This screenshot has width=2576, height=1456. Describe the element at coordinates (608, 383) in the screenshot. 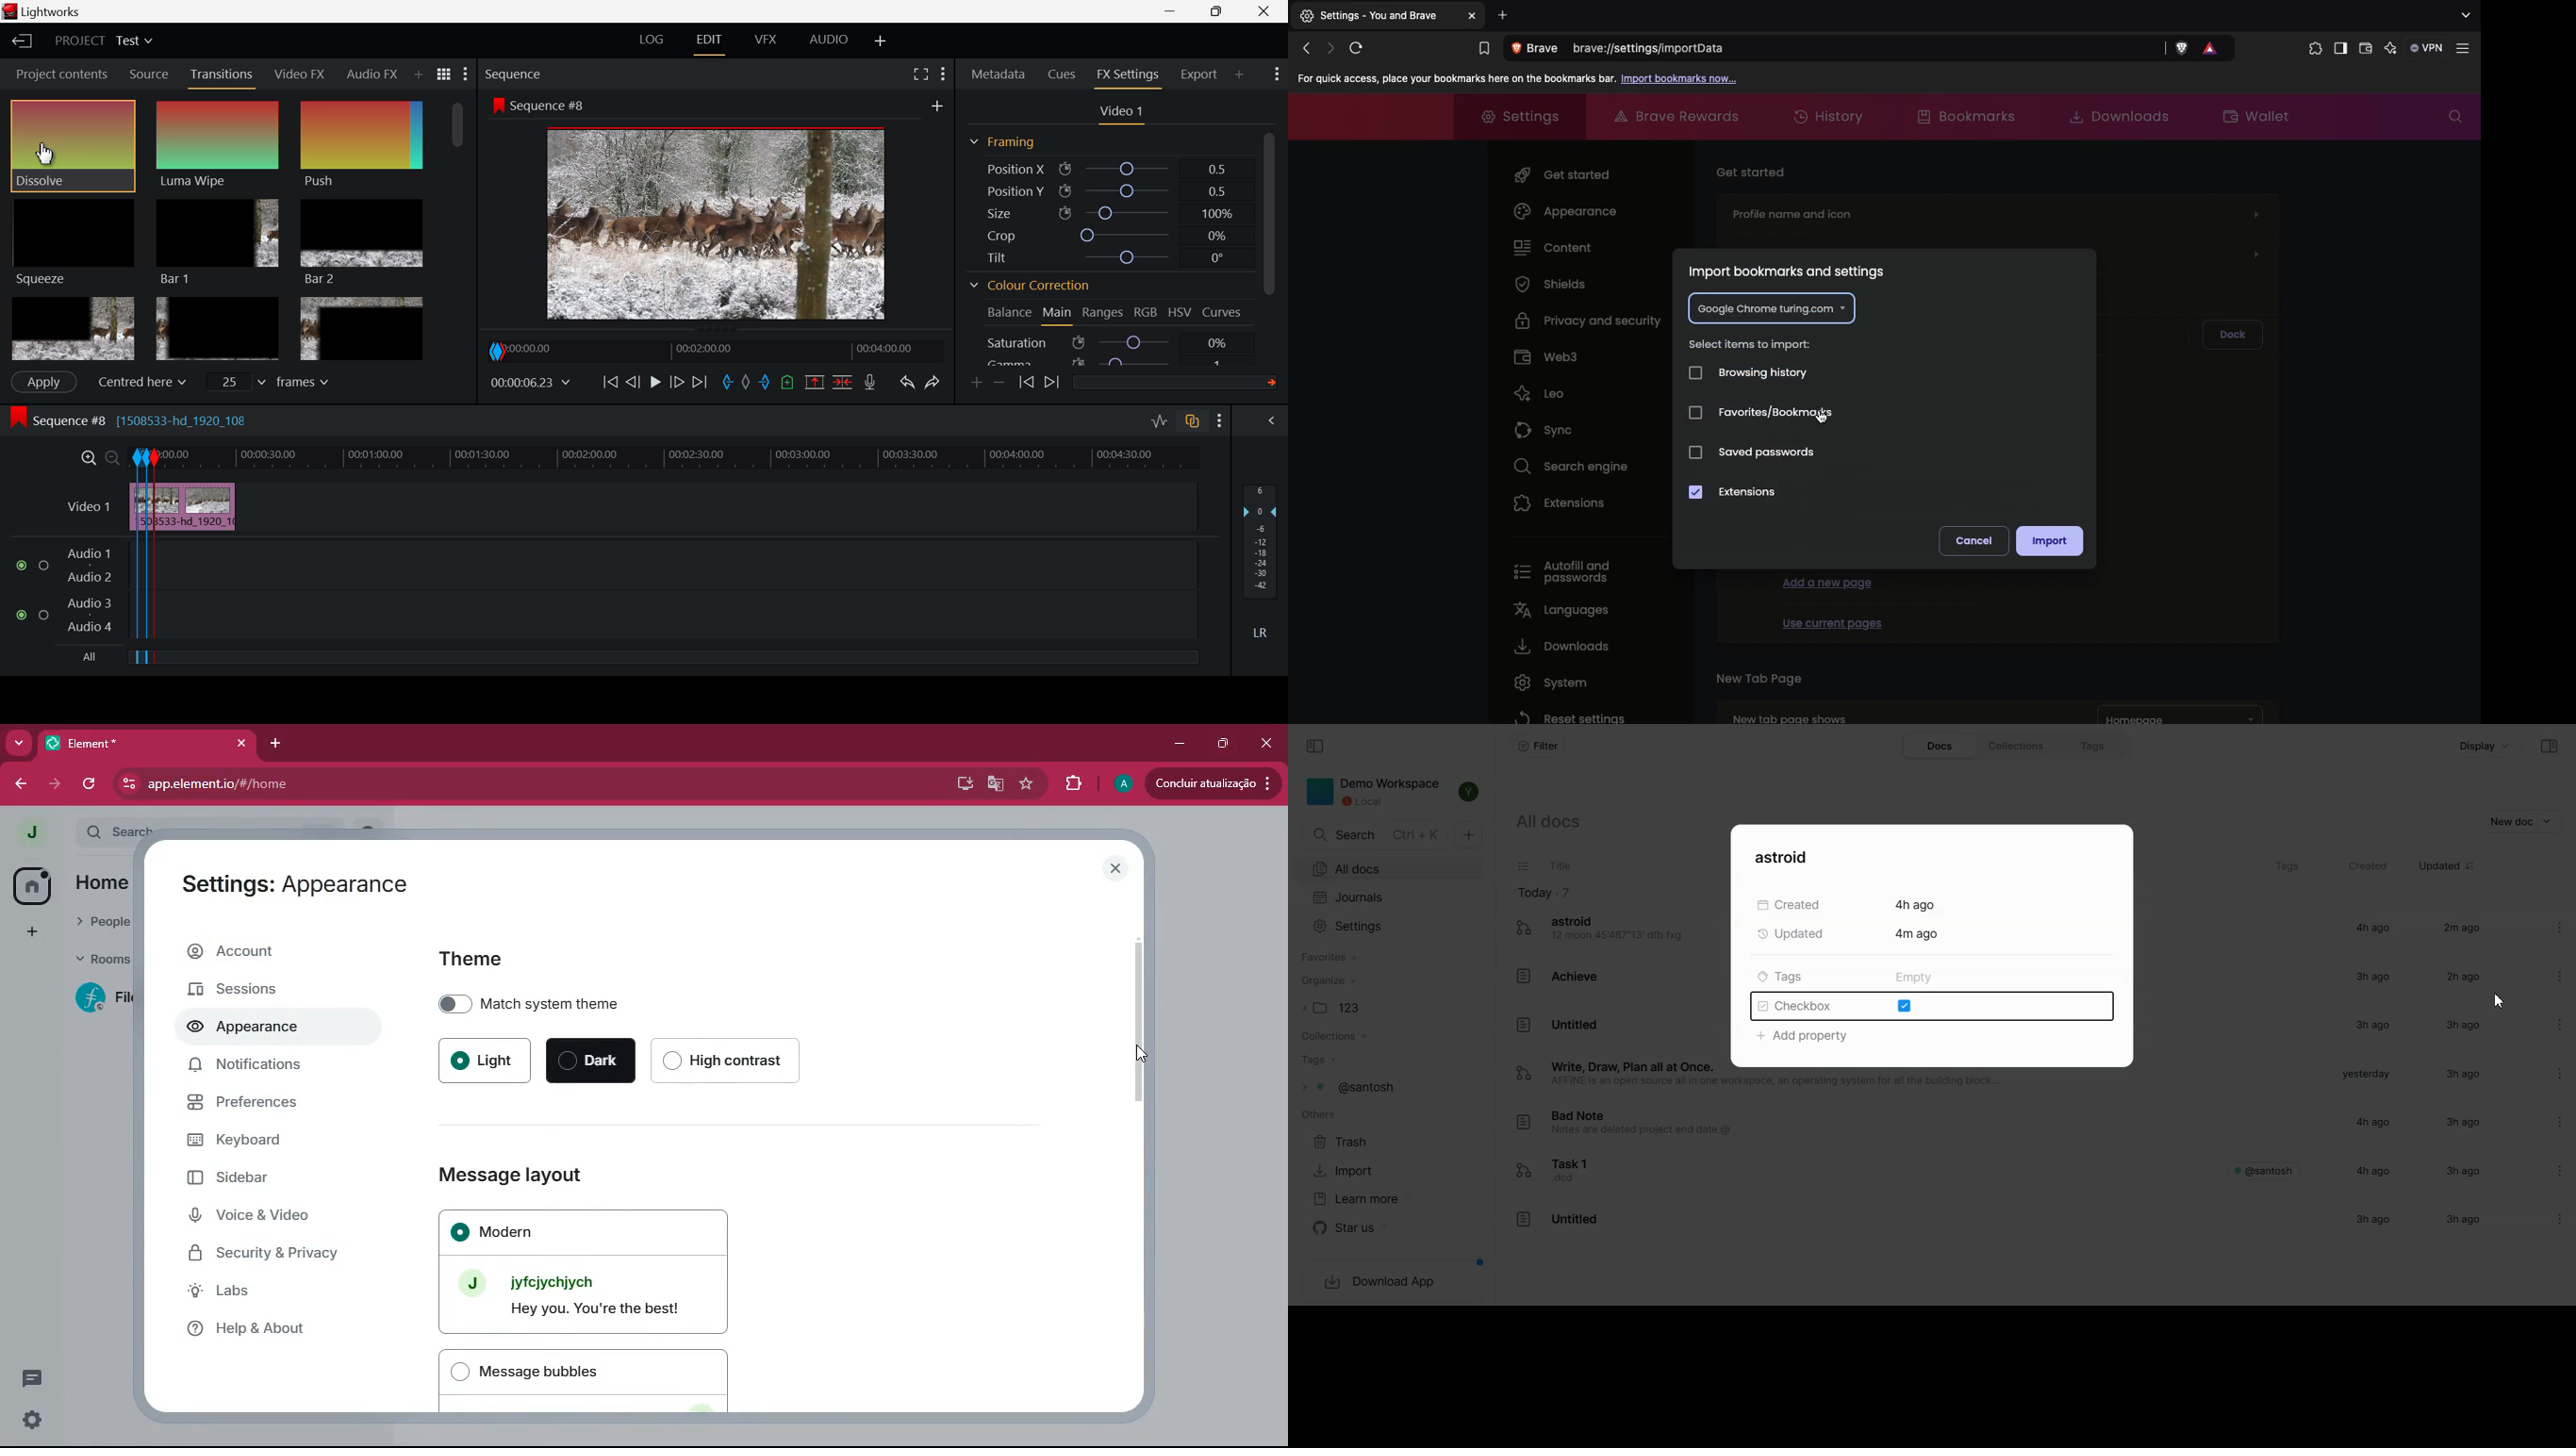

I see `To Beginning` at that location.